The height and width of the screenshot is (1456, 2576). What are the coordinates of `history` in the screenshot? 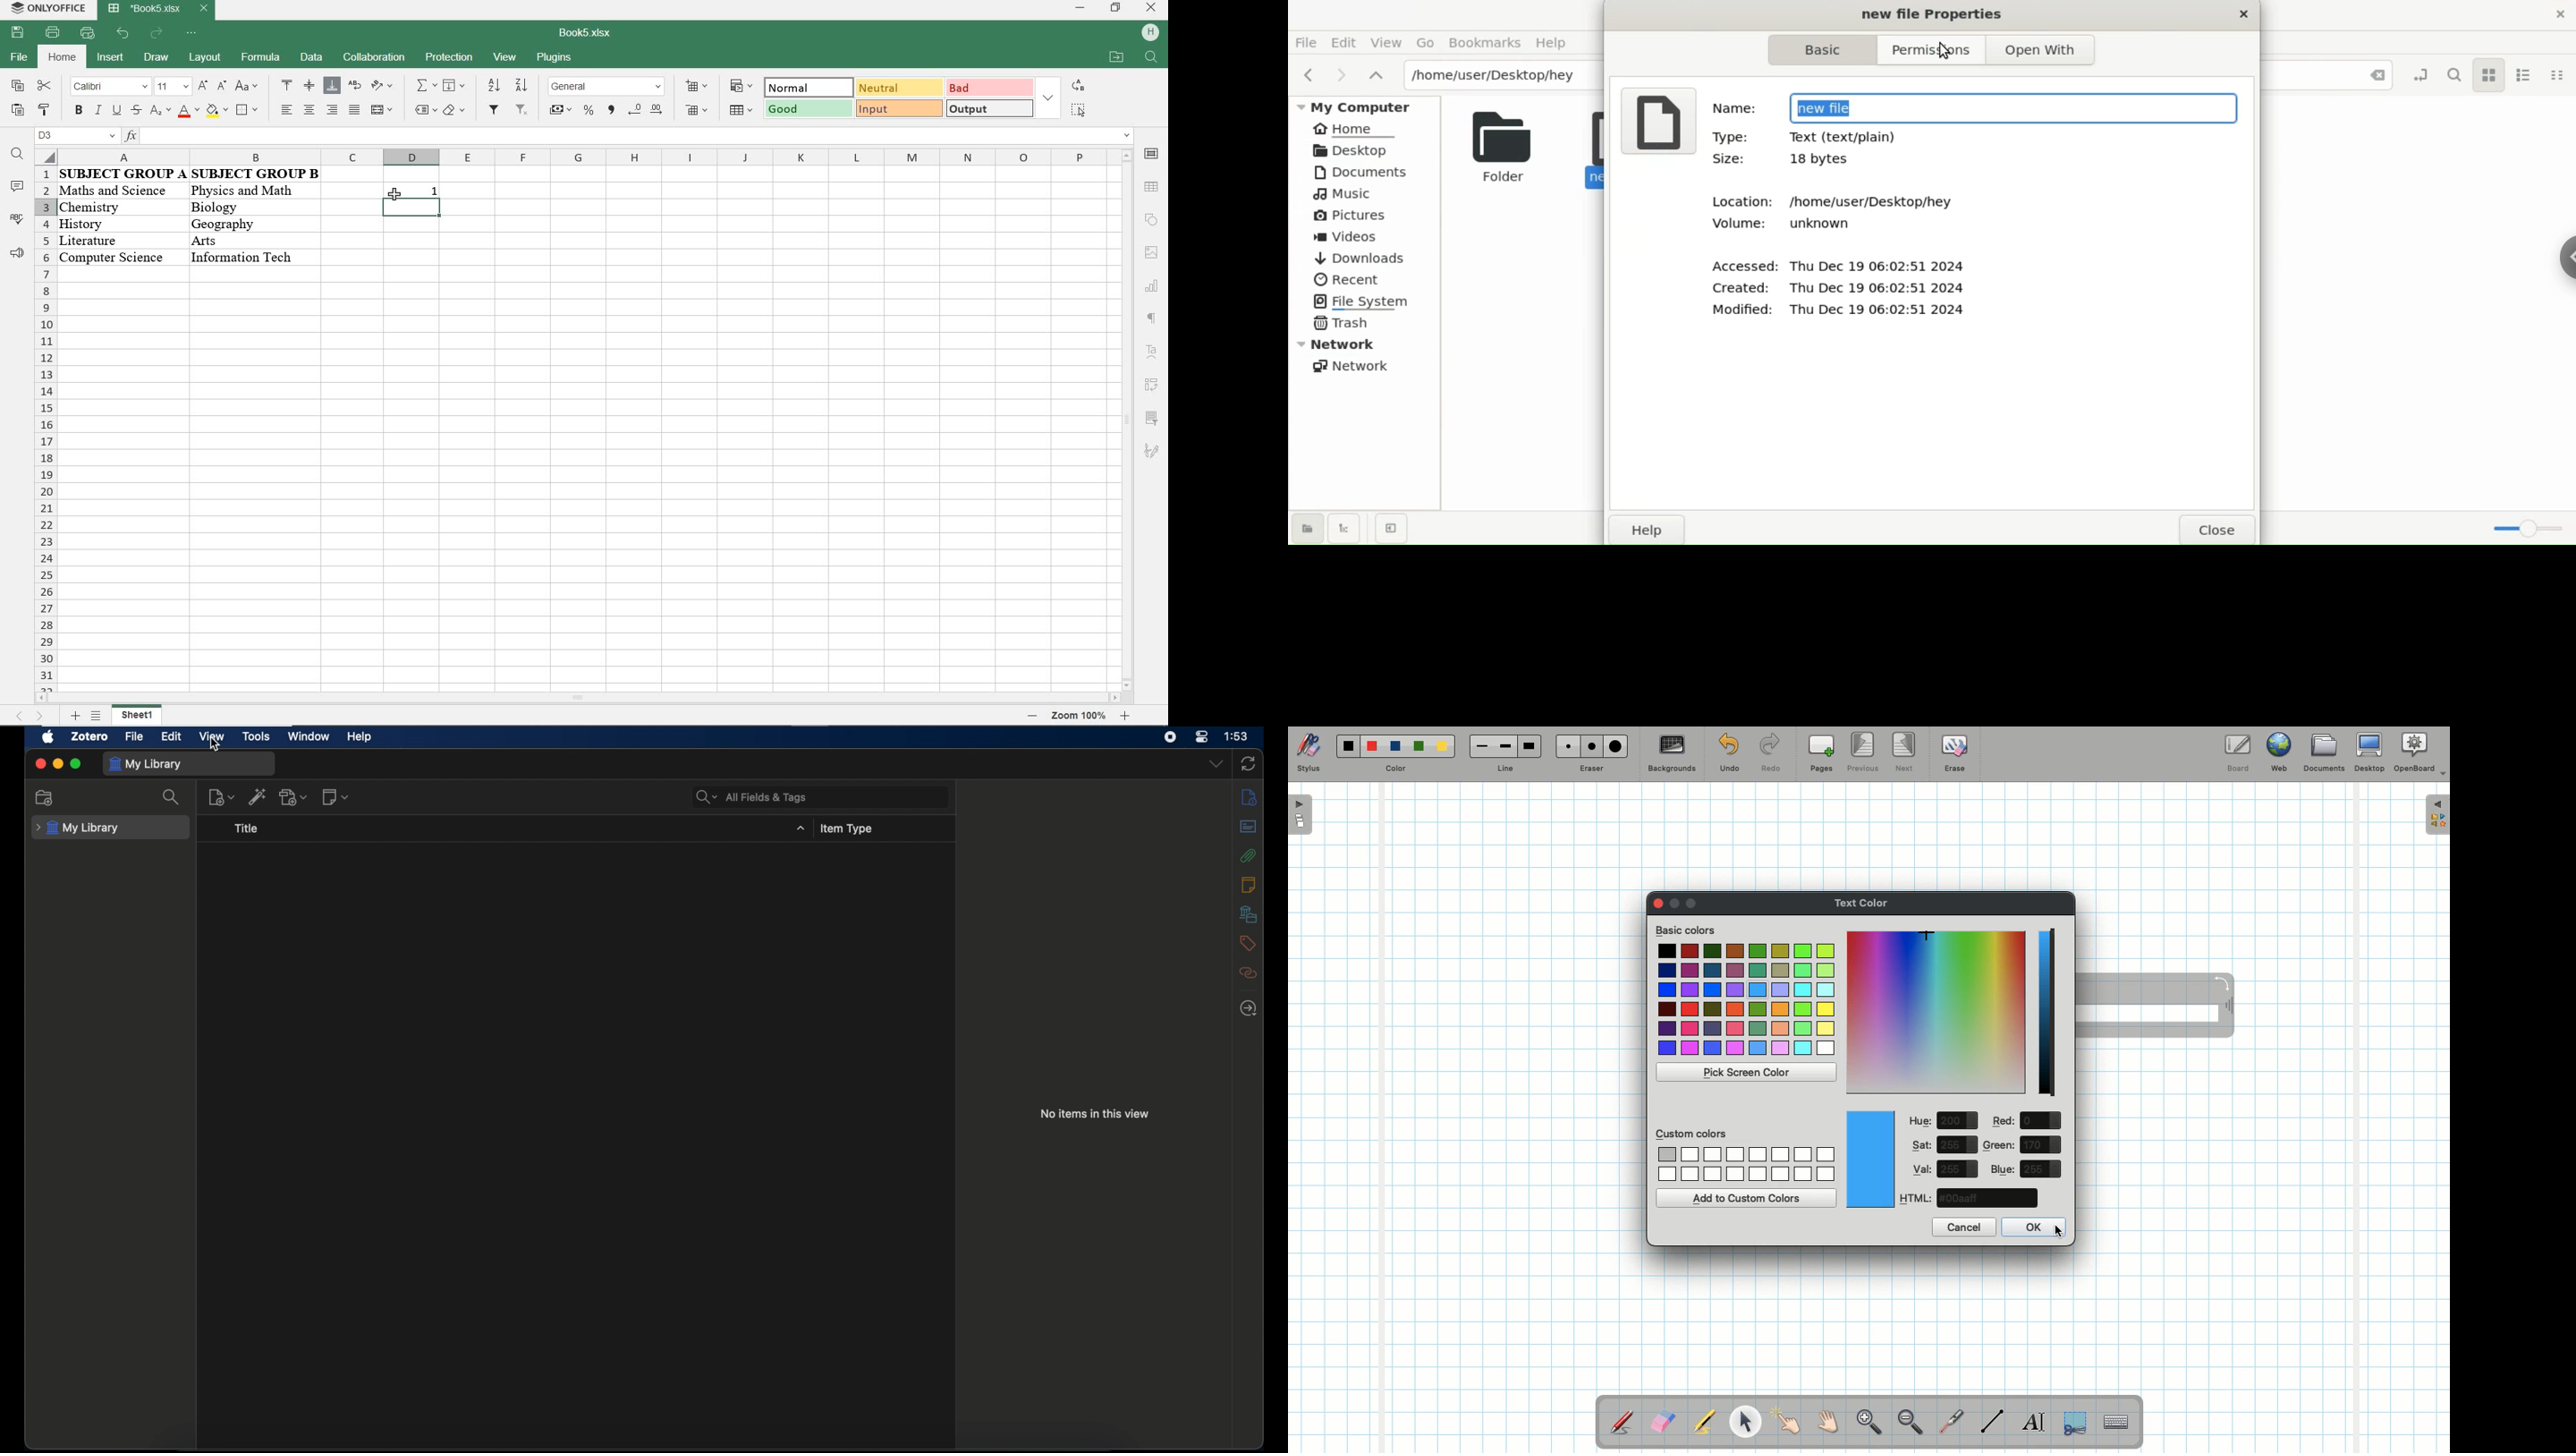 It's located at (115, 222).